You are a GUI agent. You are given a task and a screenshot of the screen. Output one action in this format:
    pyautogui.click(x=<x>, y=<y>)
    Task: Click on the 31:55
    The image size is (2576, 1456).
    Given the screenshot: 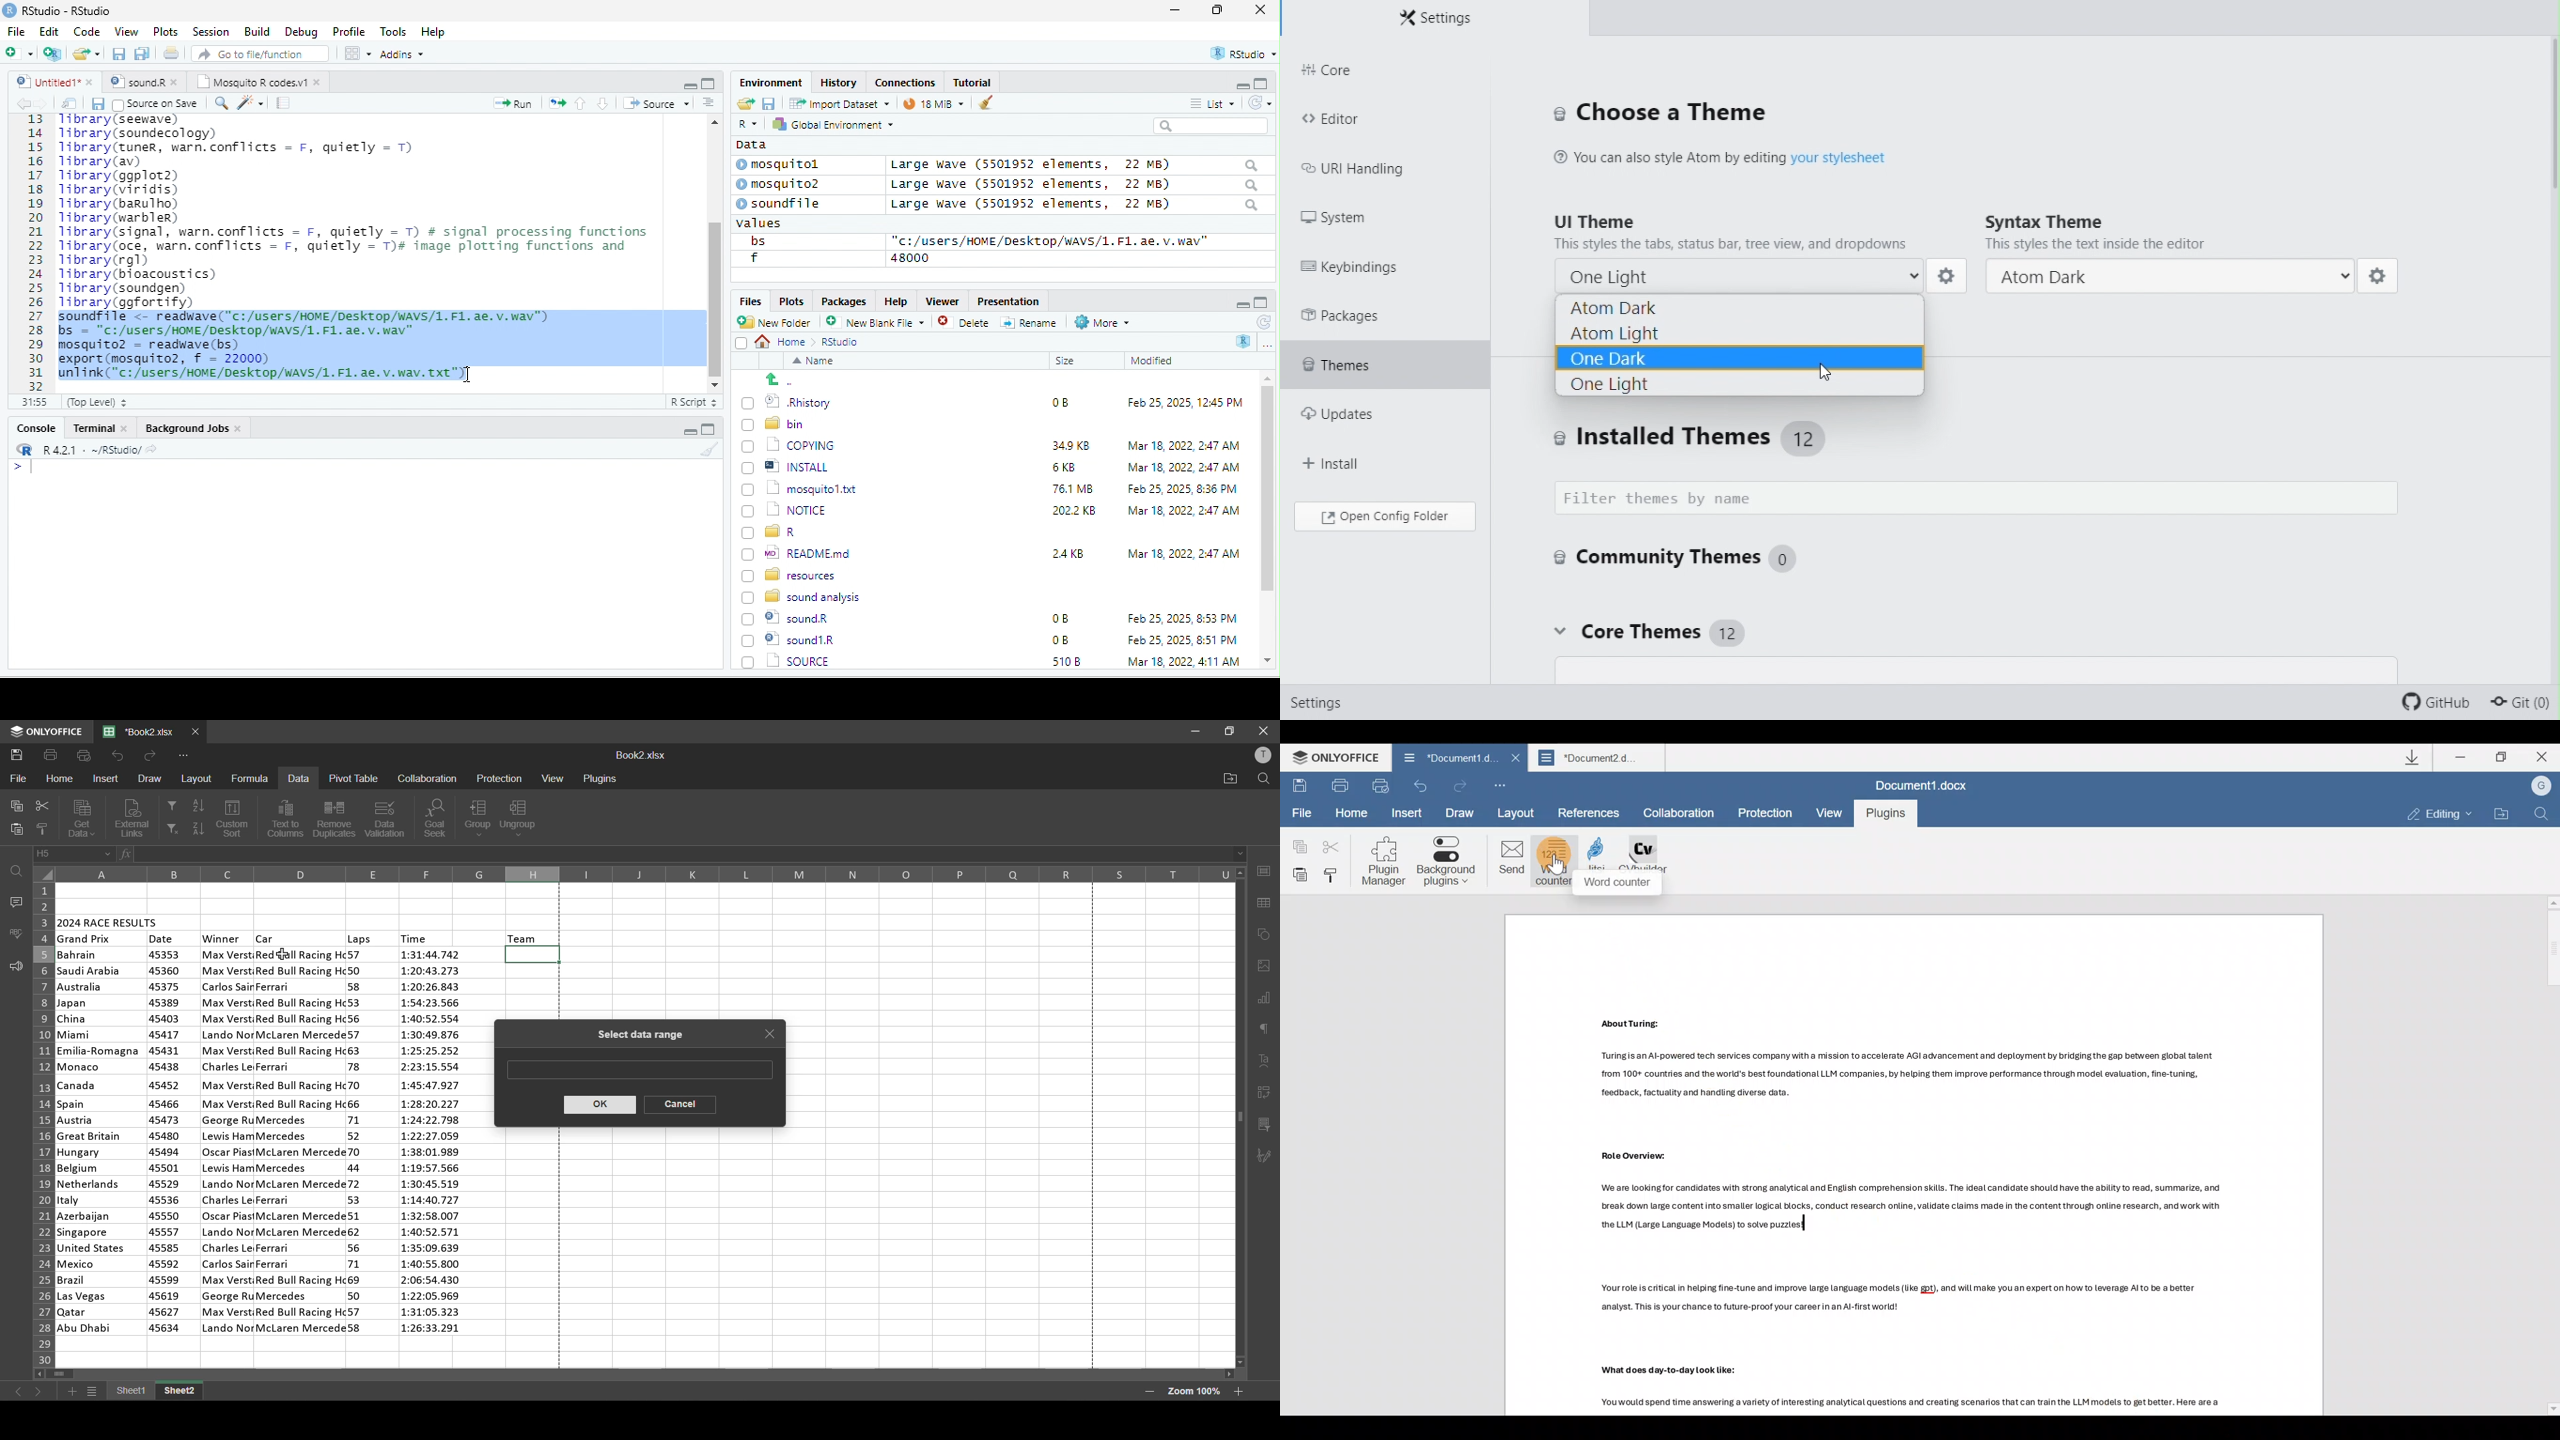 What is the action you would take?
    pyautogui.click(x=32, y=402)
    